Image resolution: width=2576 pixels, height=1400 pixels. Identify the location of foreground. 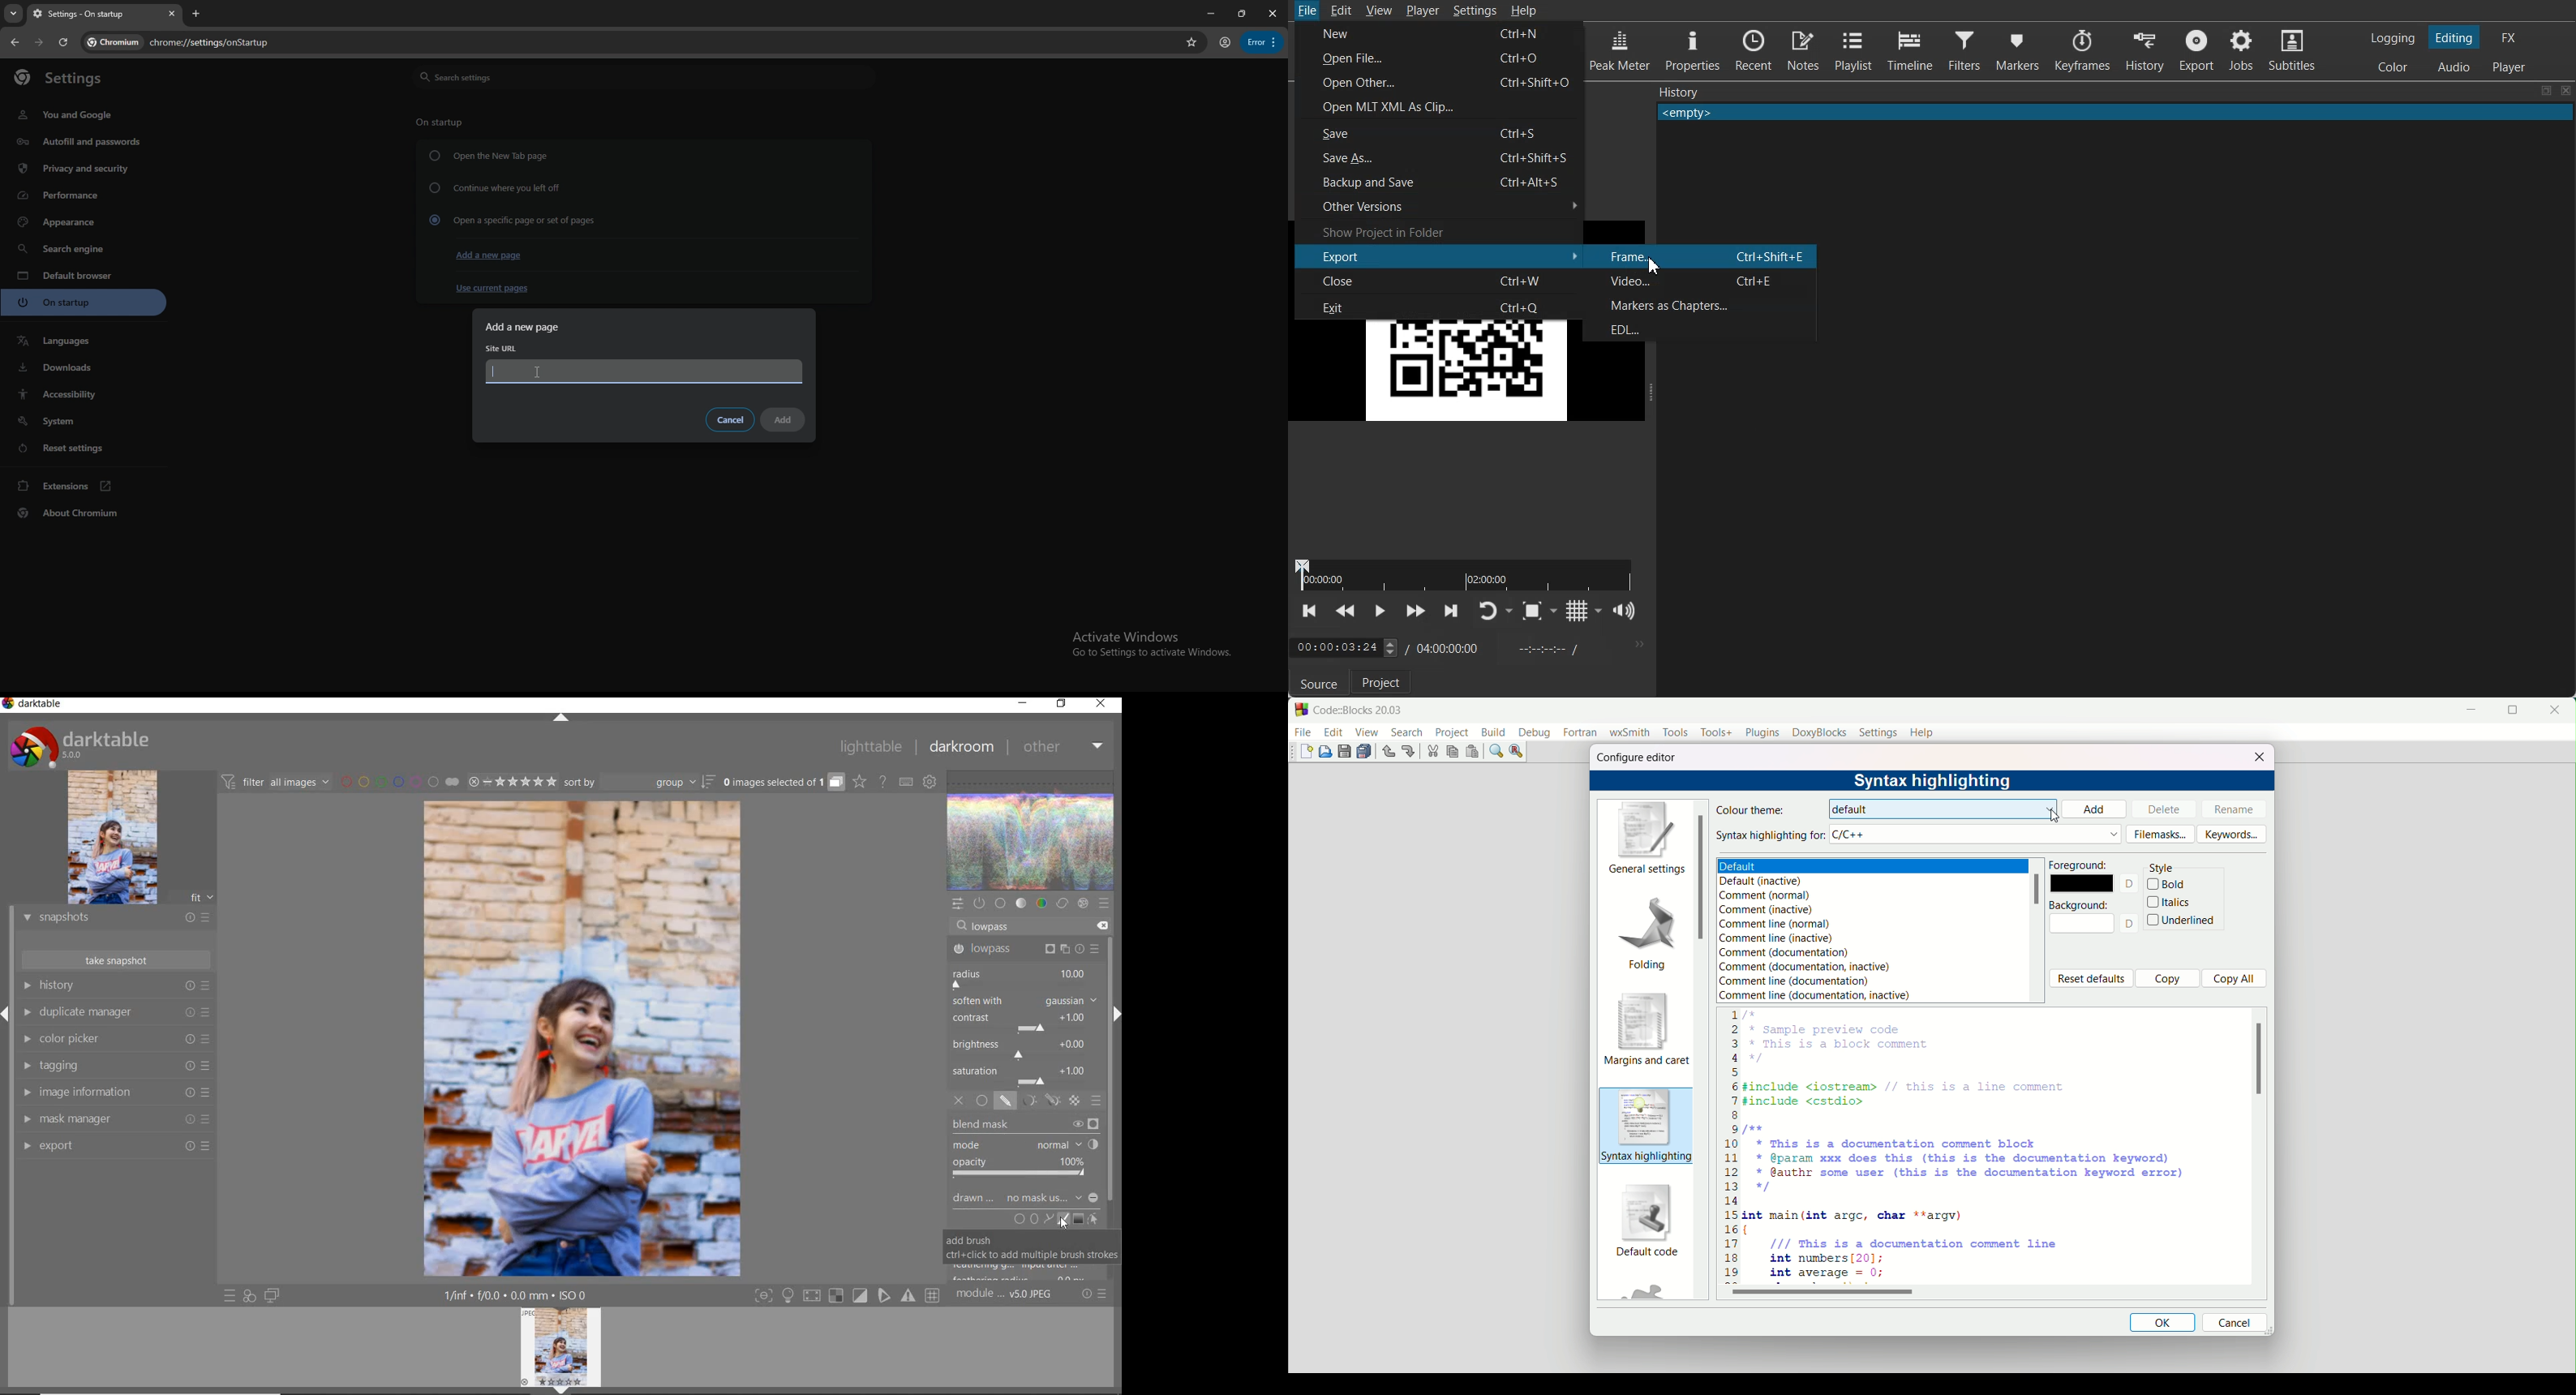
(2081, 865).